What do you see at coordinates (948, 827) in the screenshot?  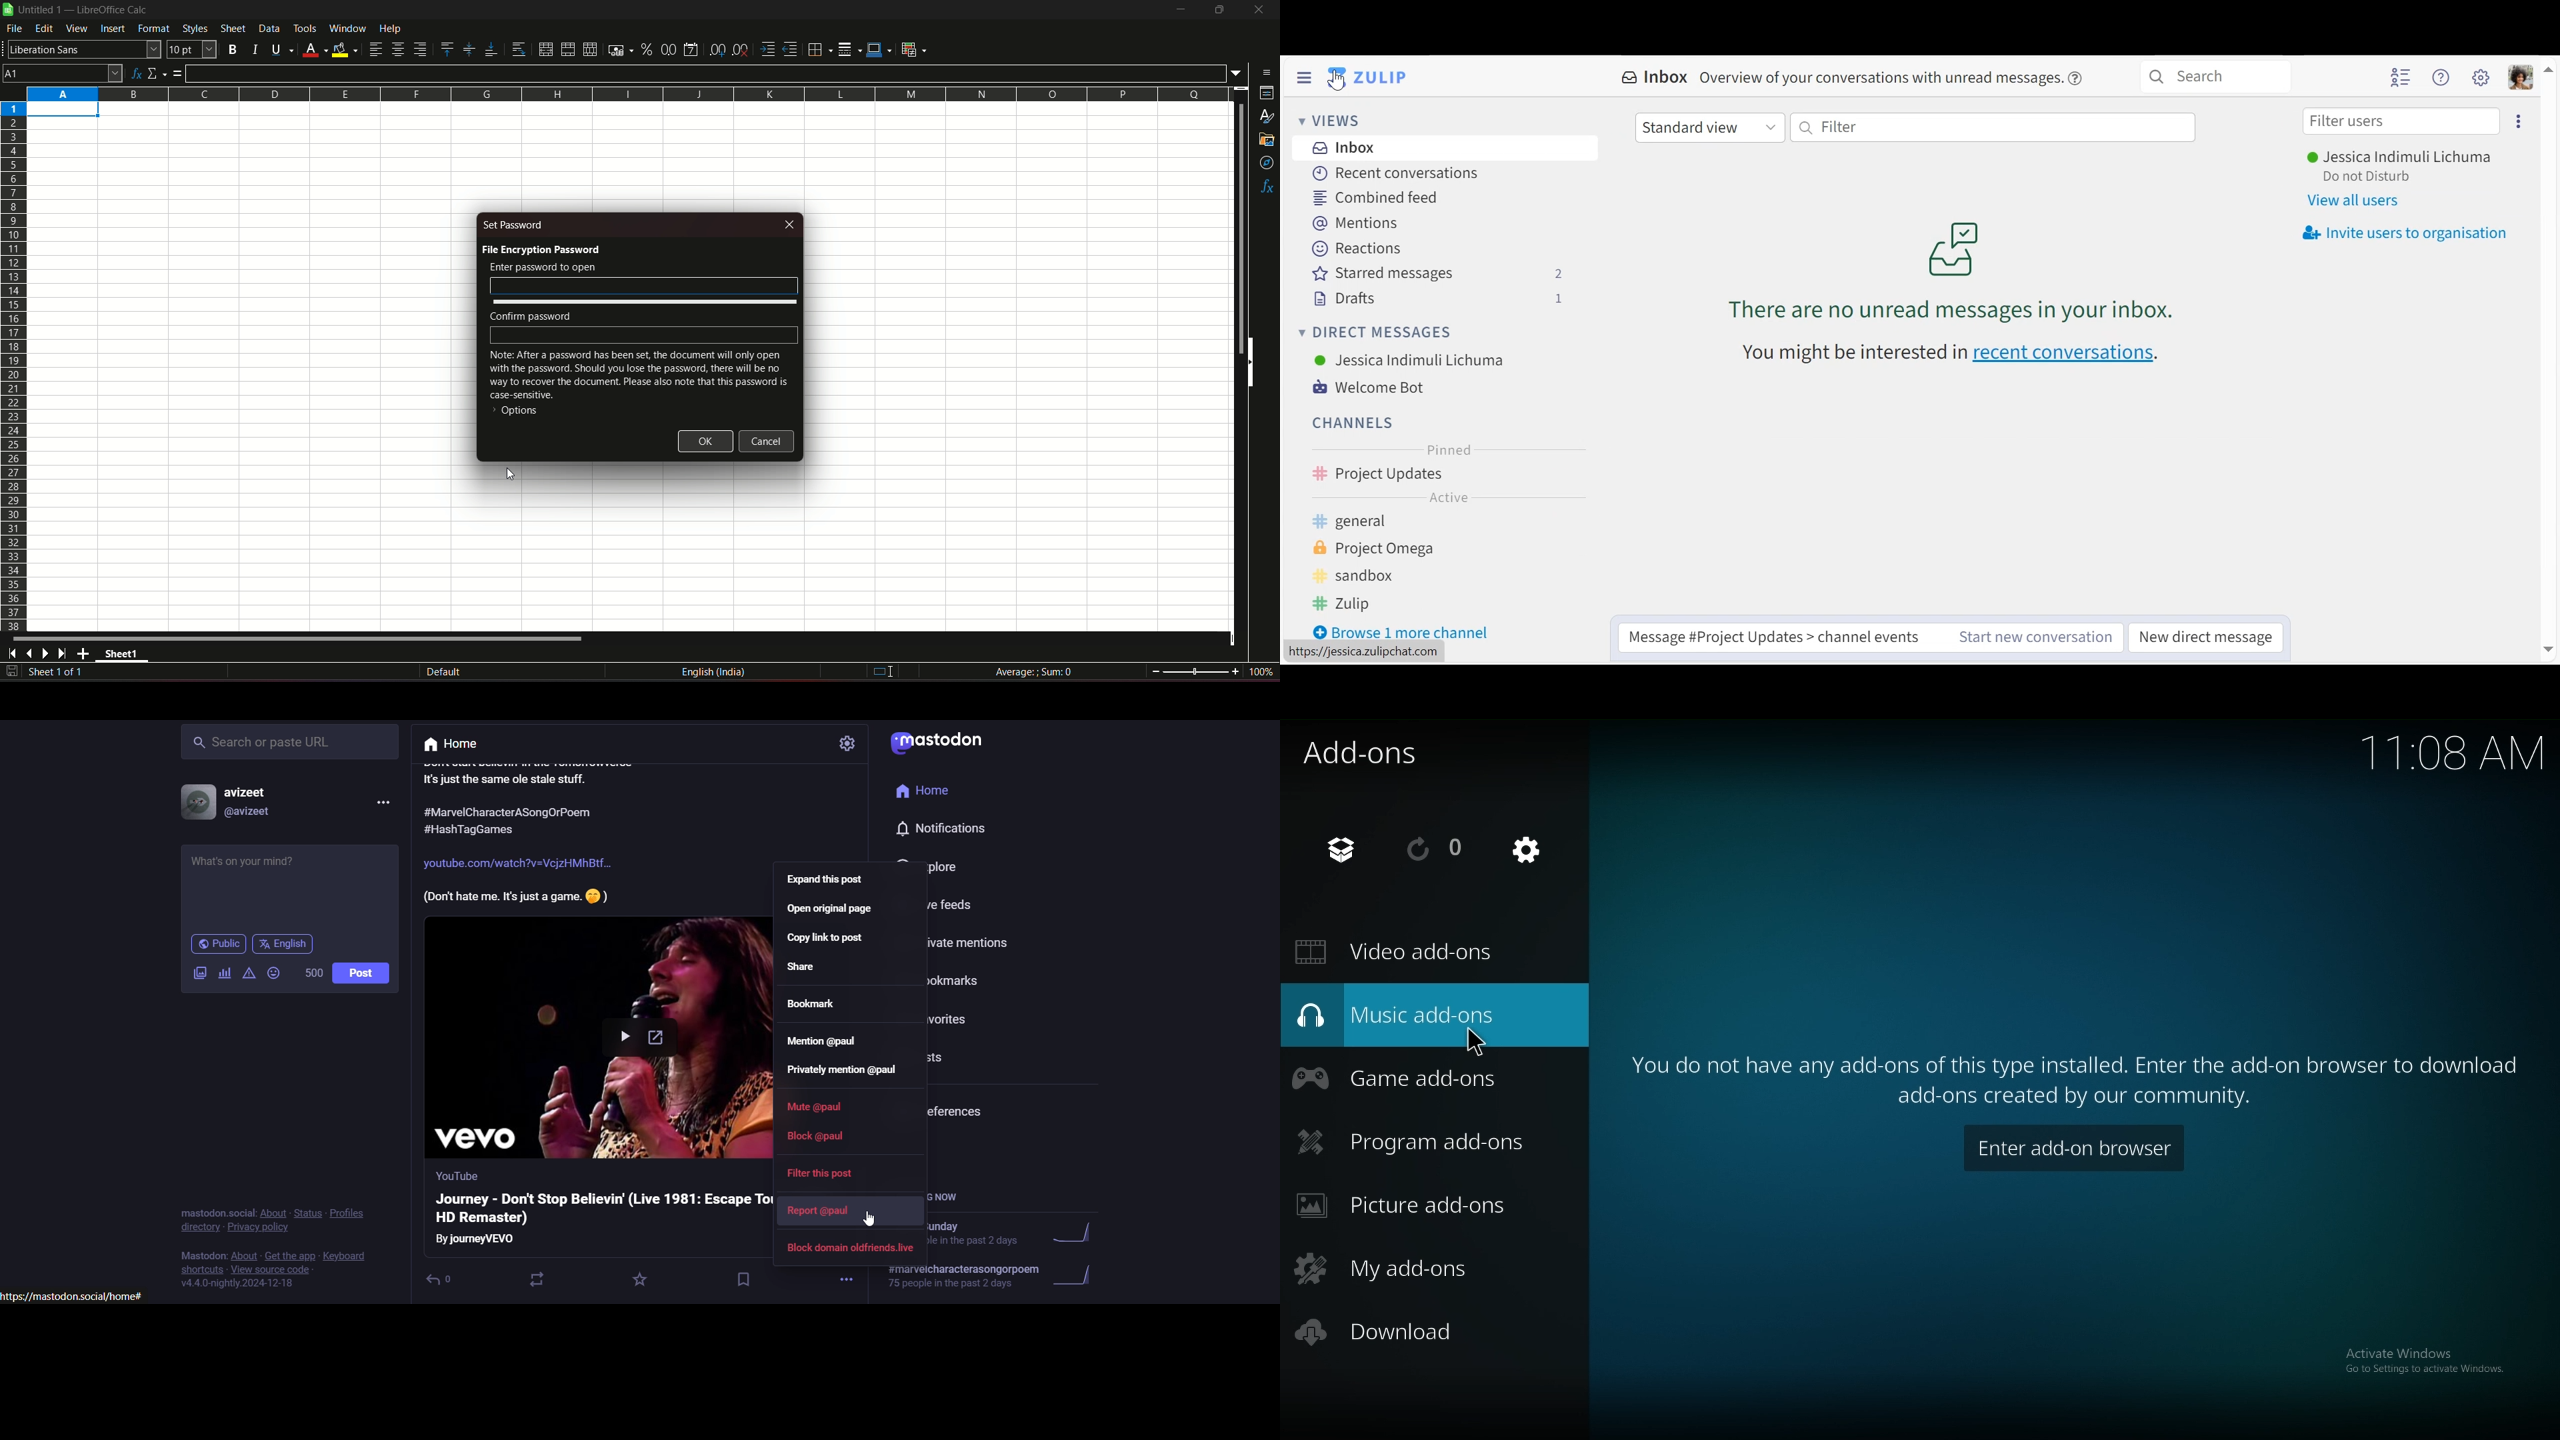 I see `` at bounding box center [948, 827].